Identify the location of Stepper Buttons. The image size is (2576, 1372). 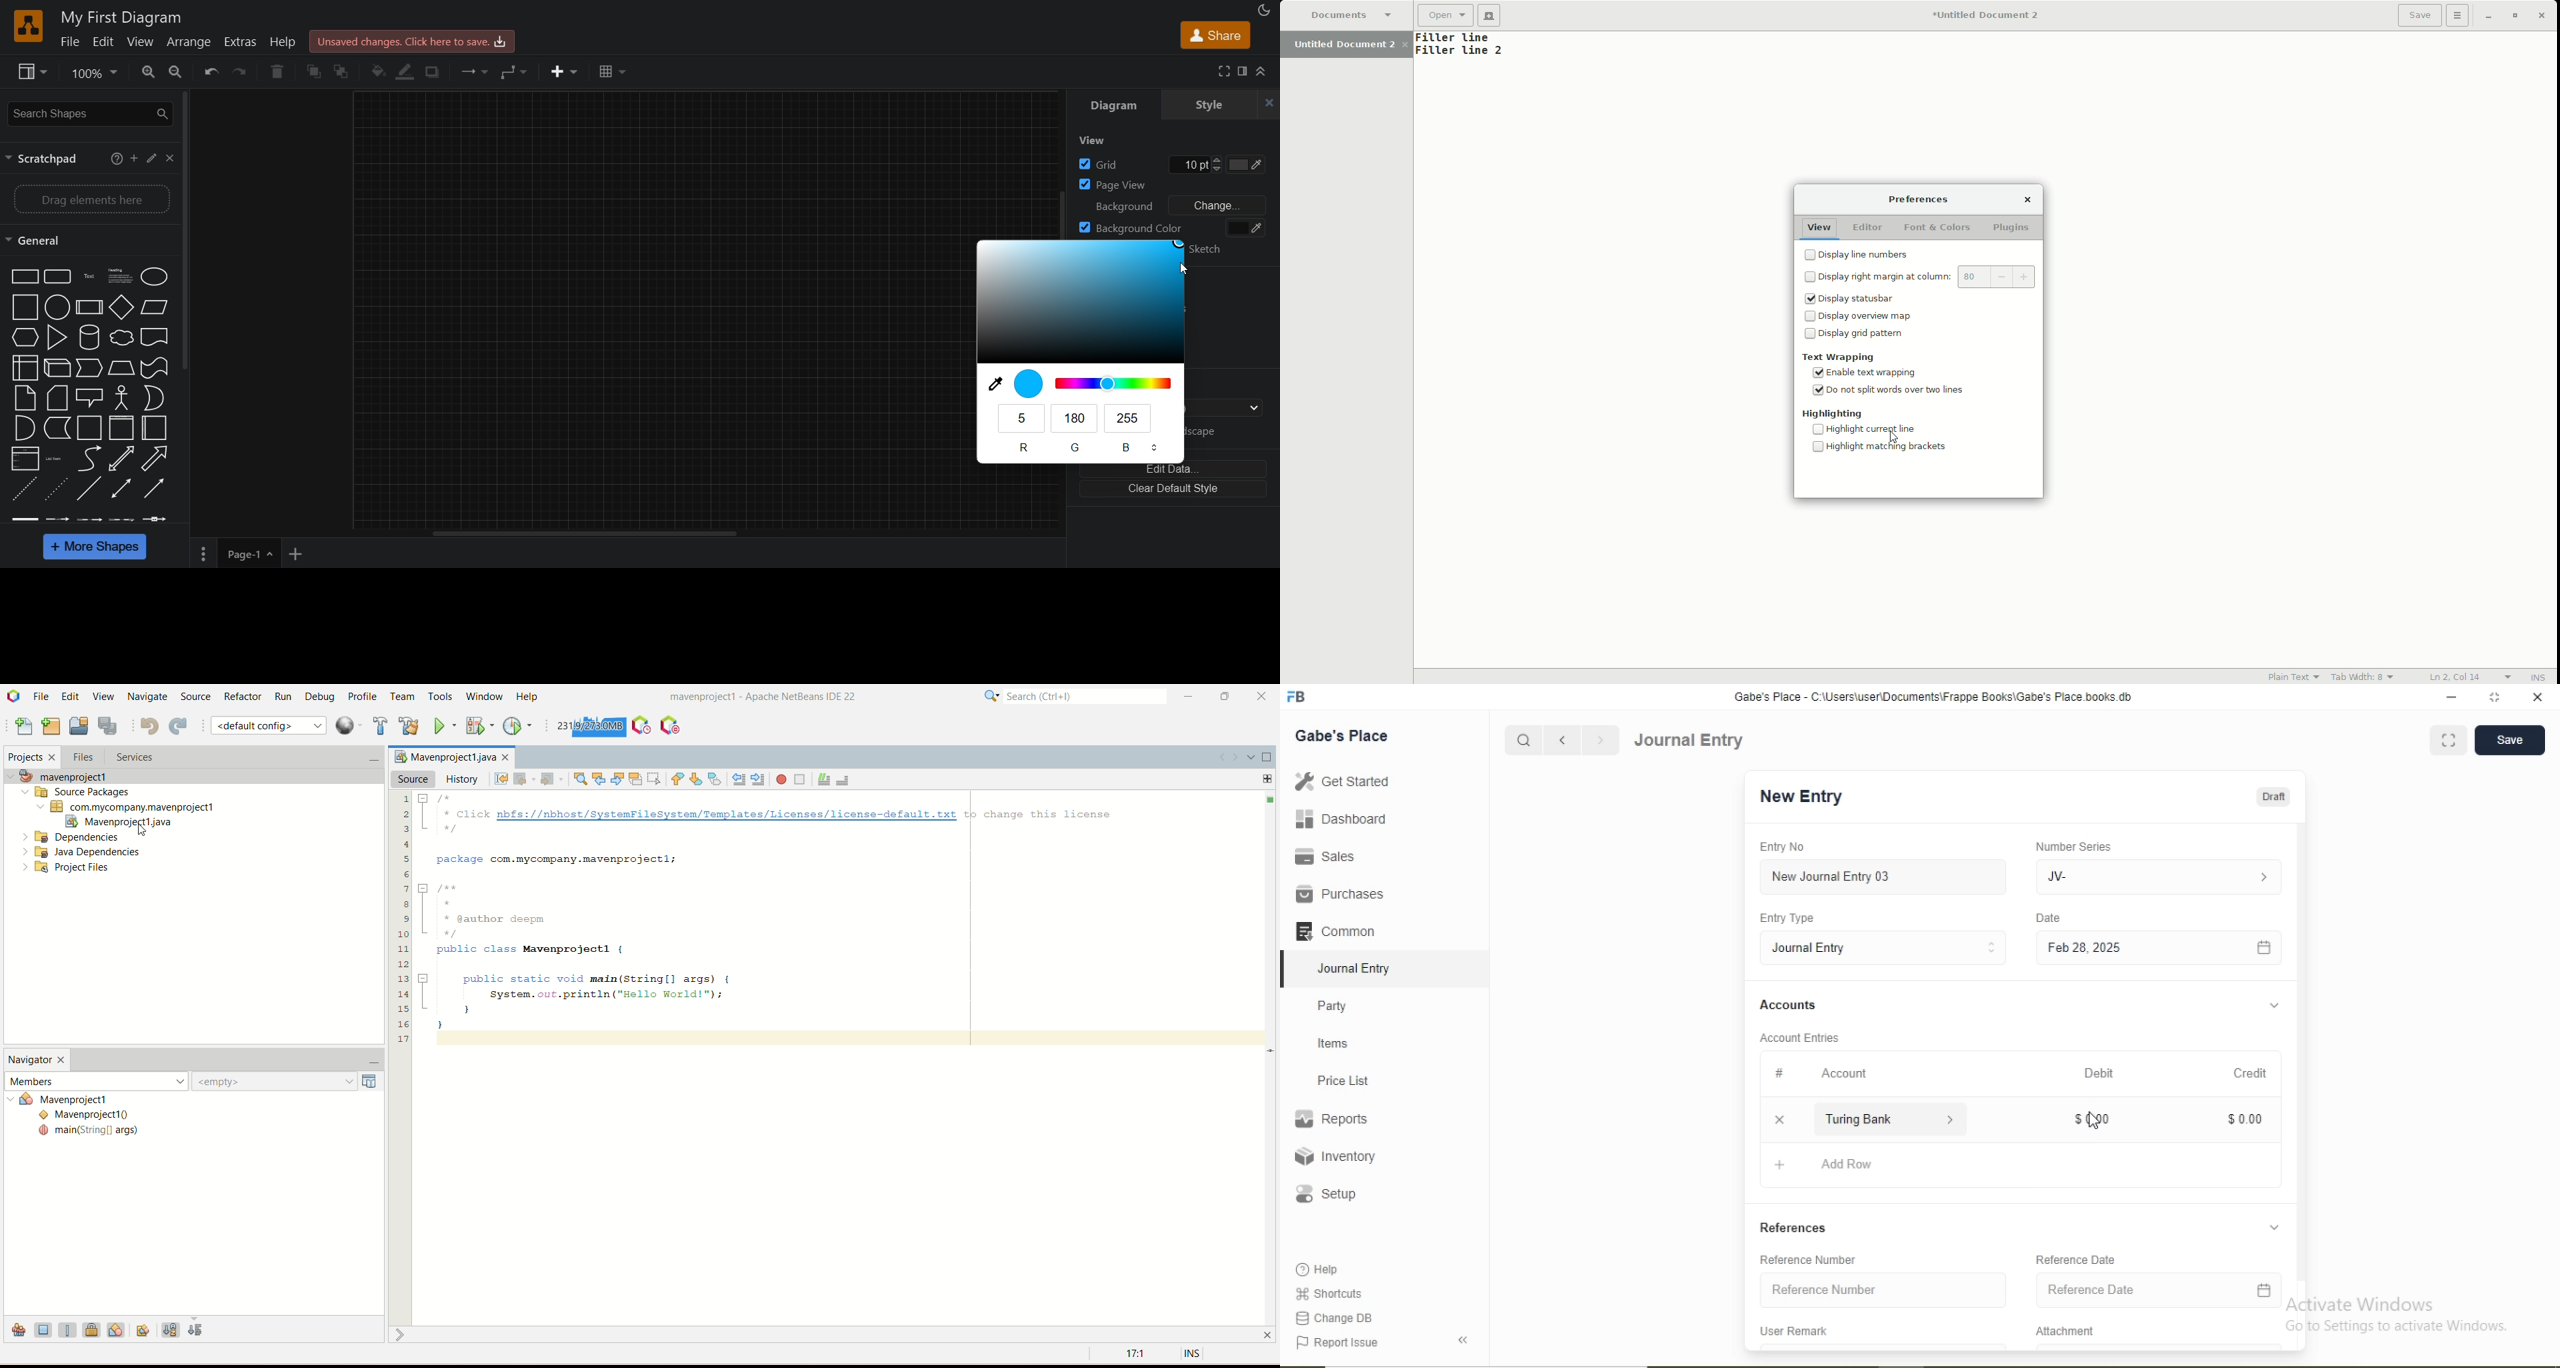
(1992, 948).